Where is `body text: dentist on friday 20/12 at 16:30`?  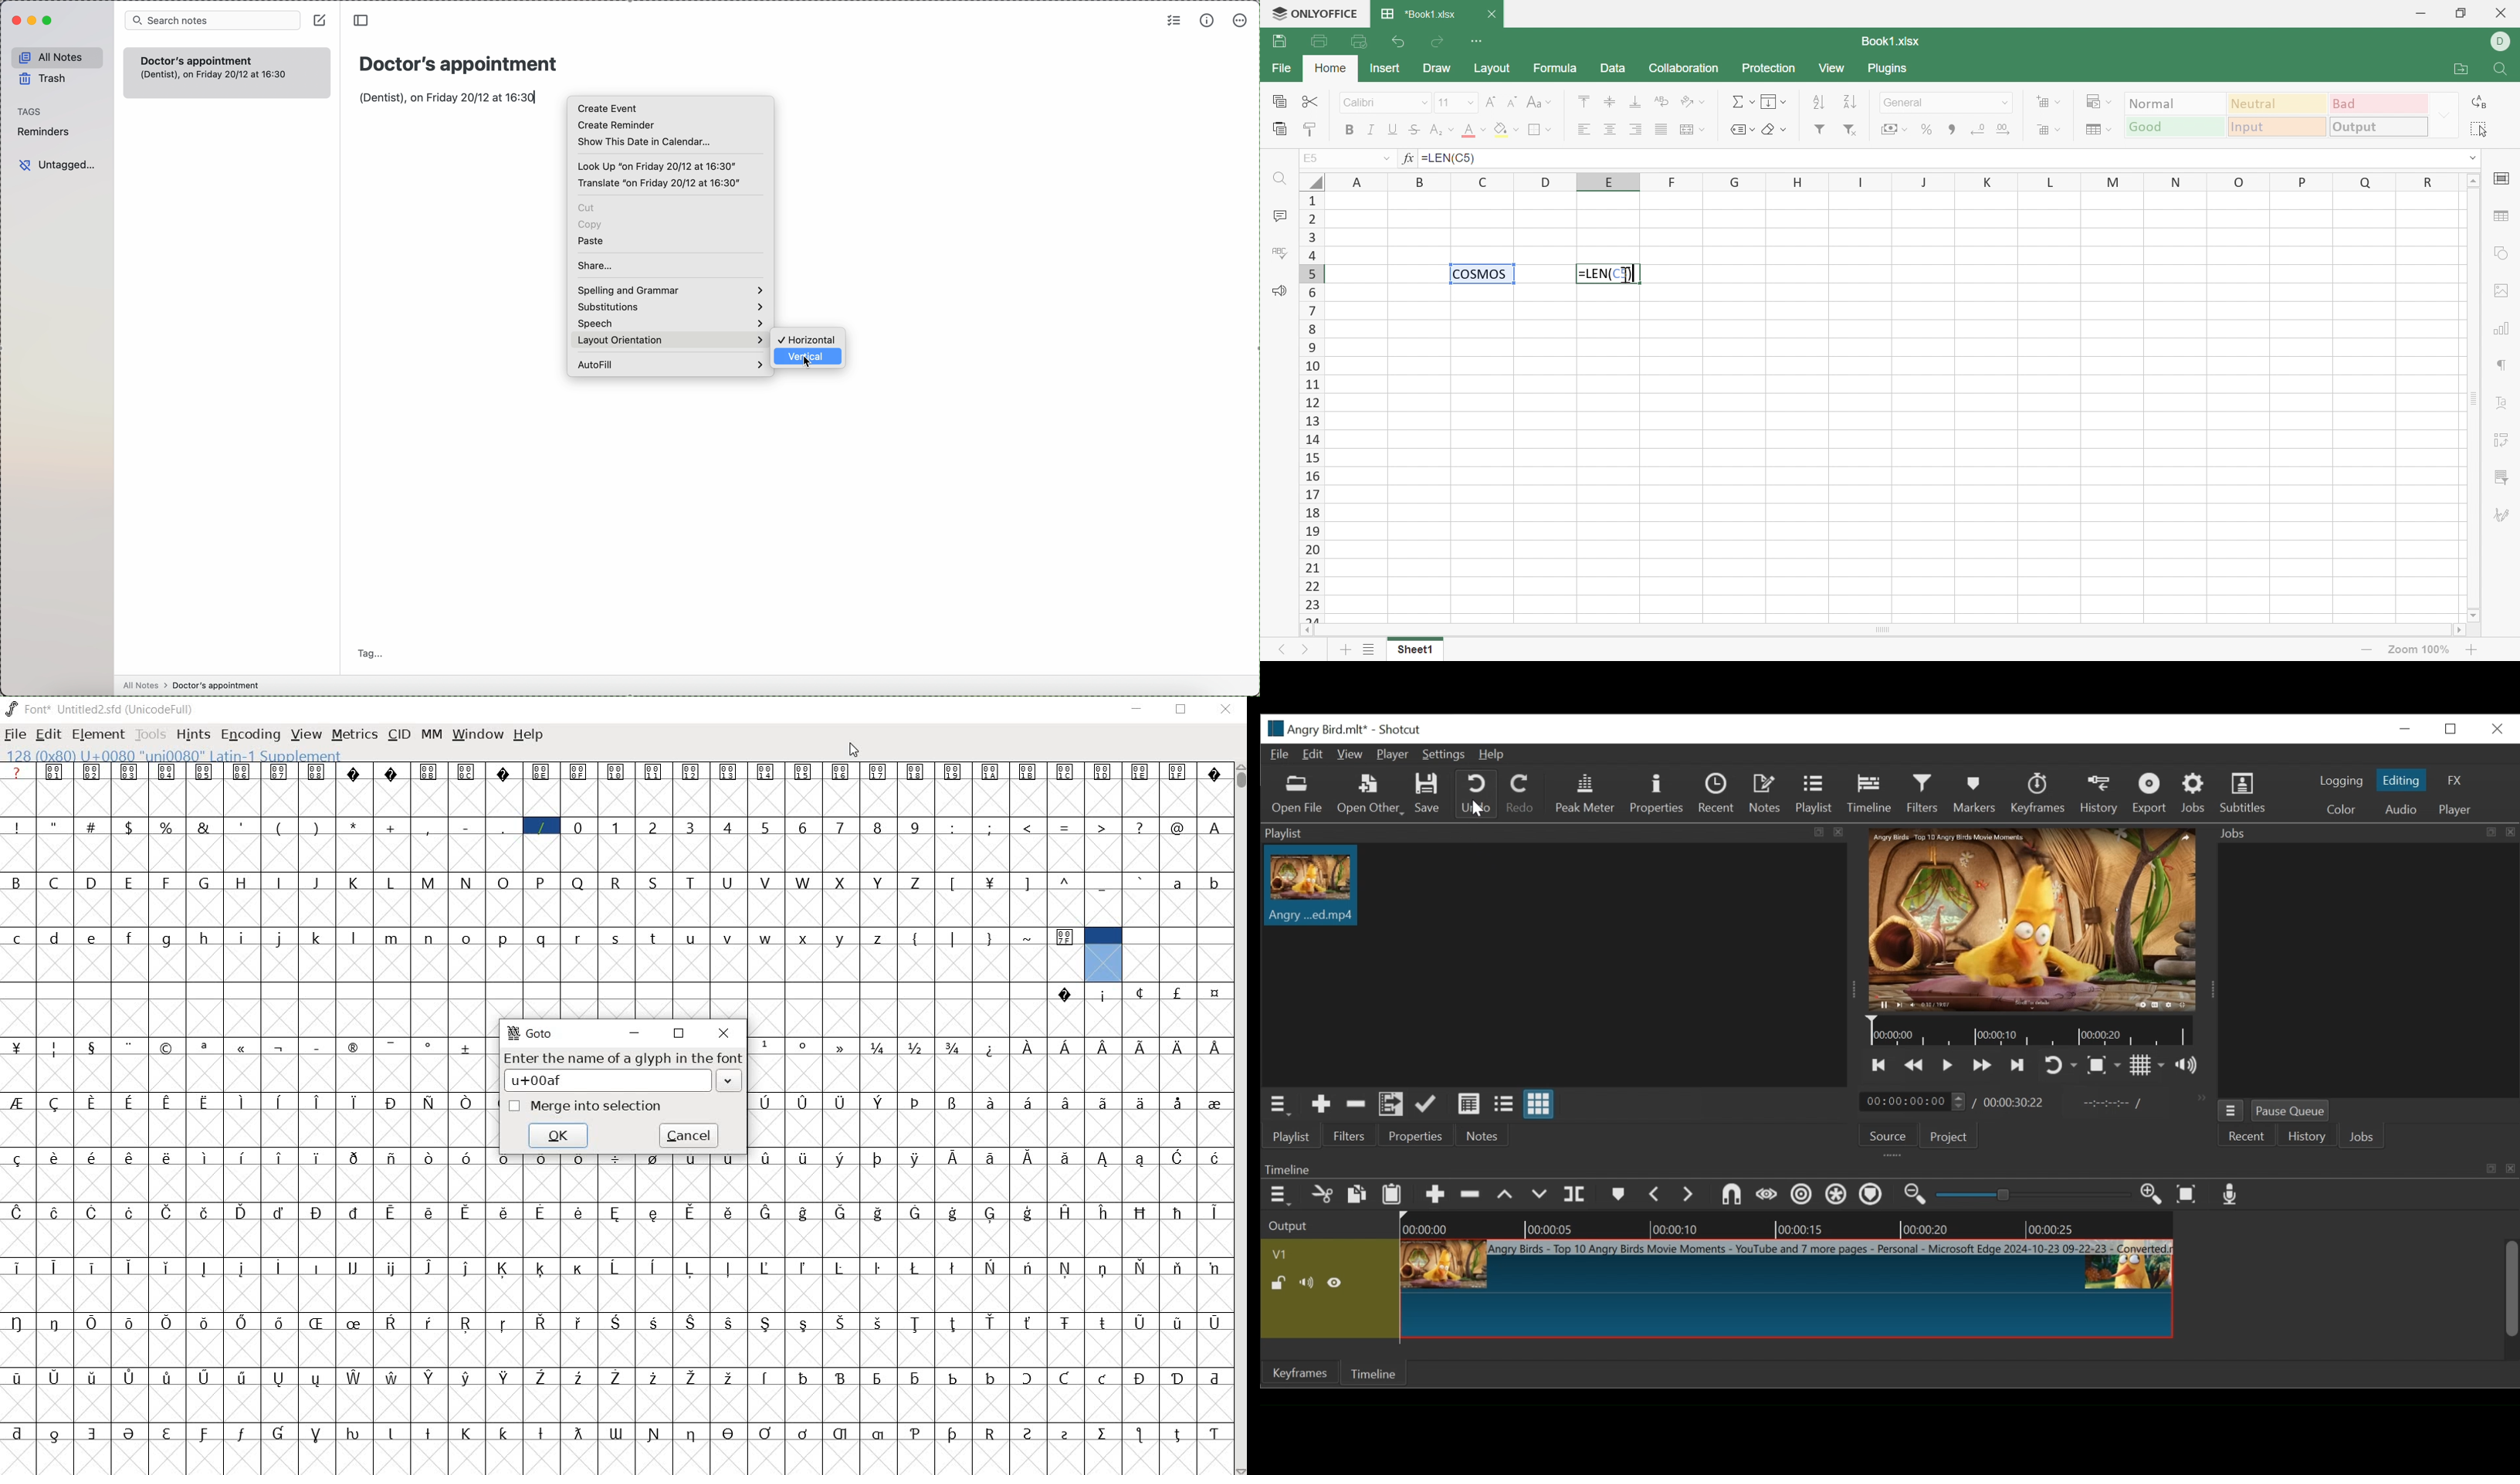
body text: dentist on friday 20/12 at 16:30 is located at coordinates (446, 97).